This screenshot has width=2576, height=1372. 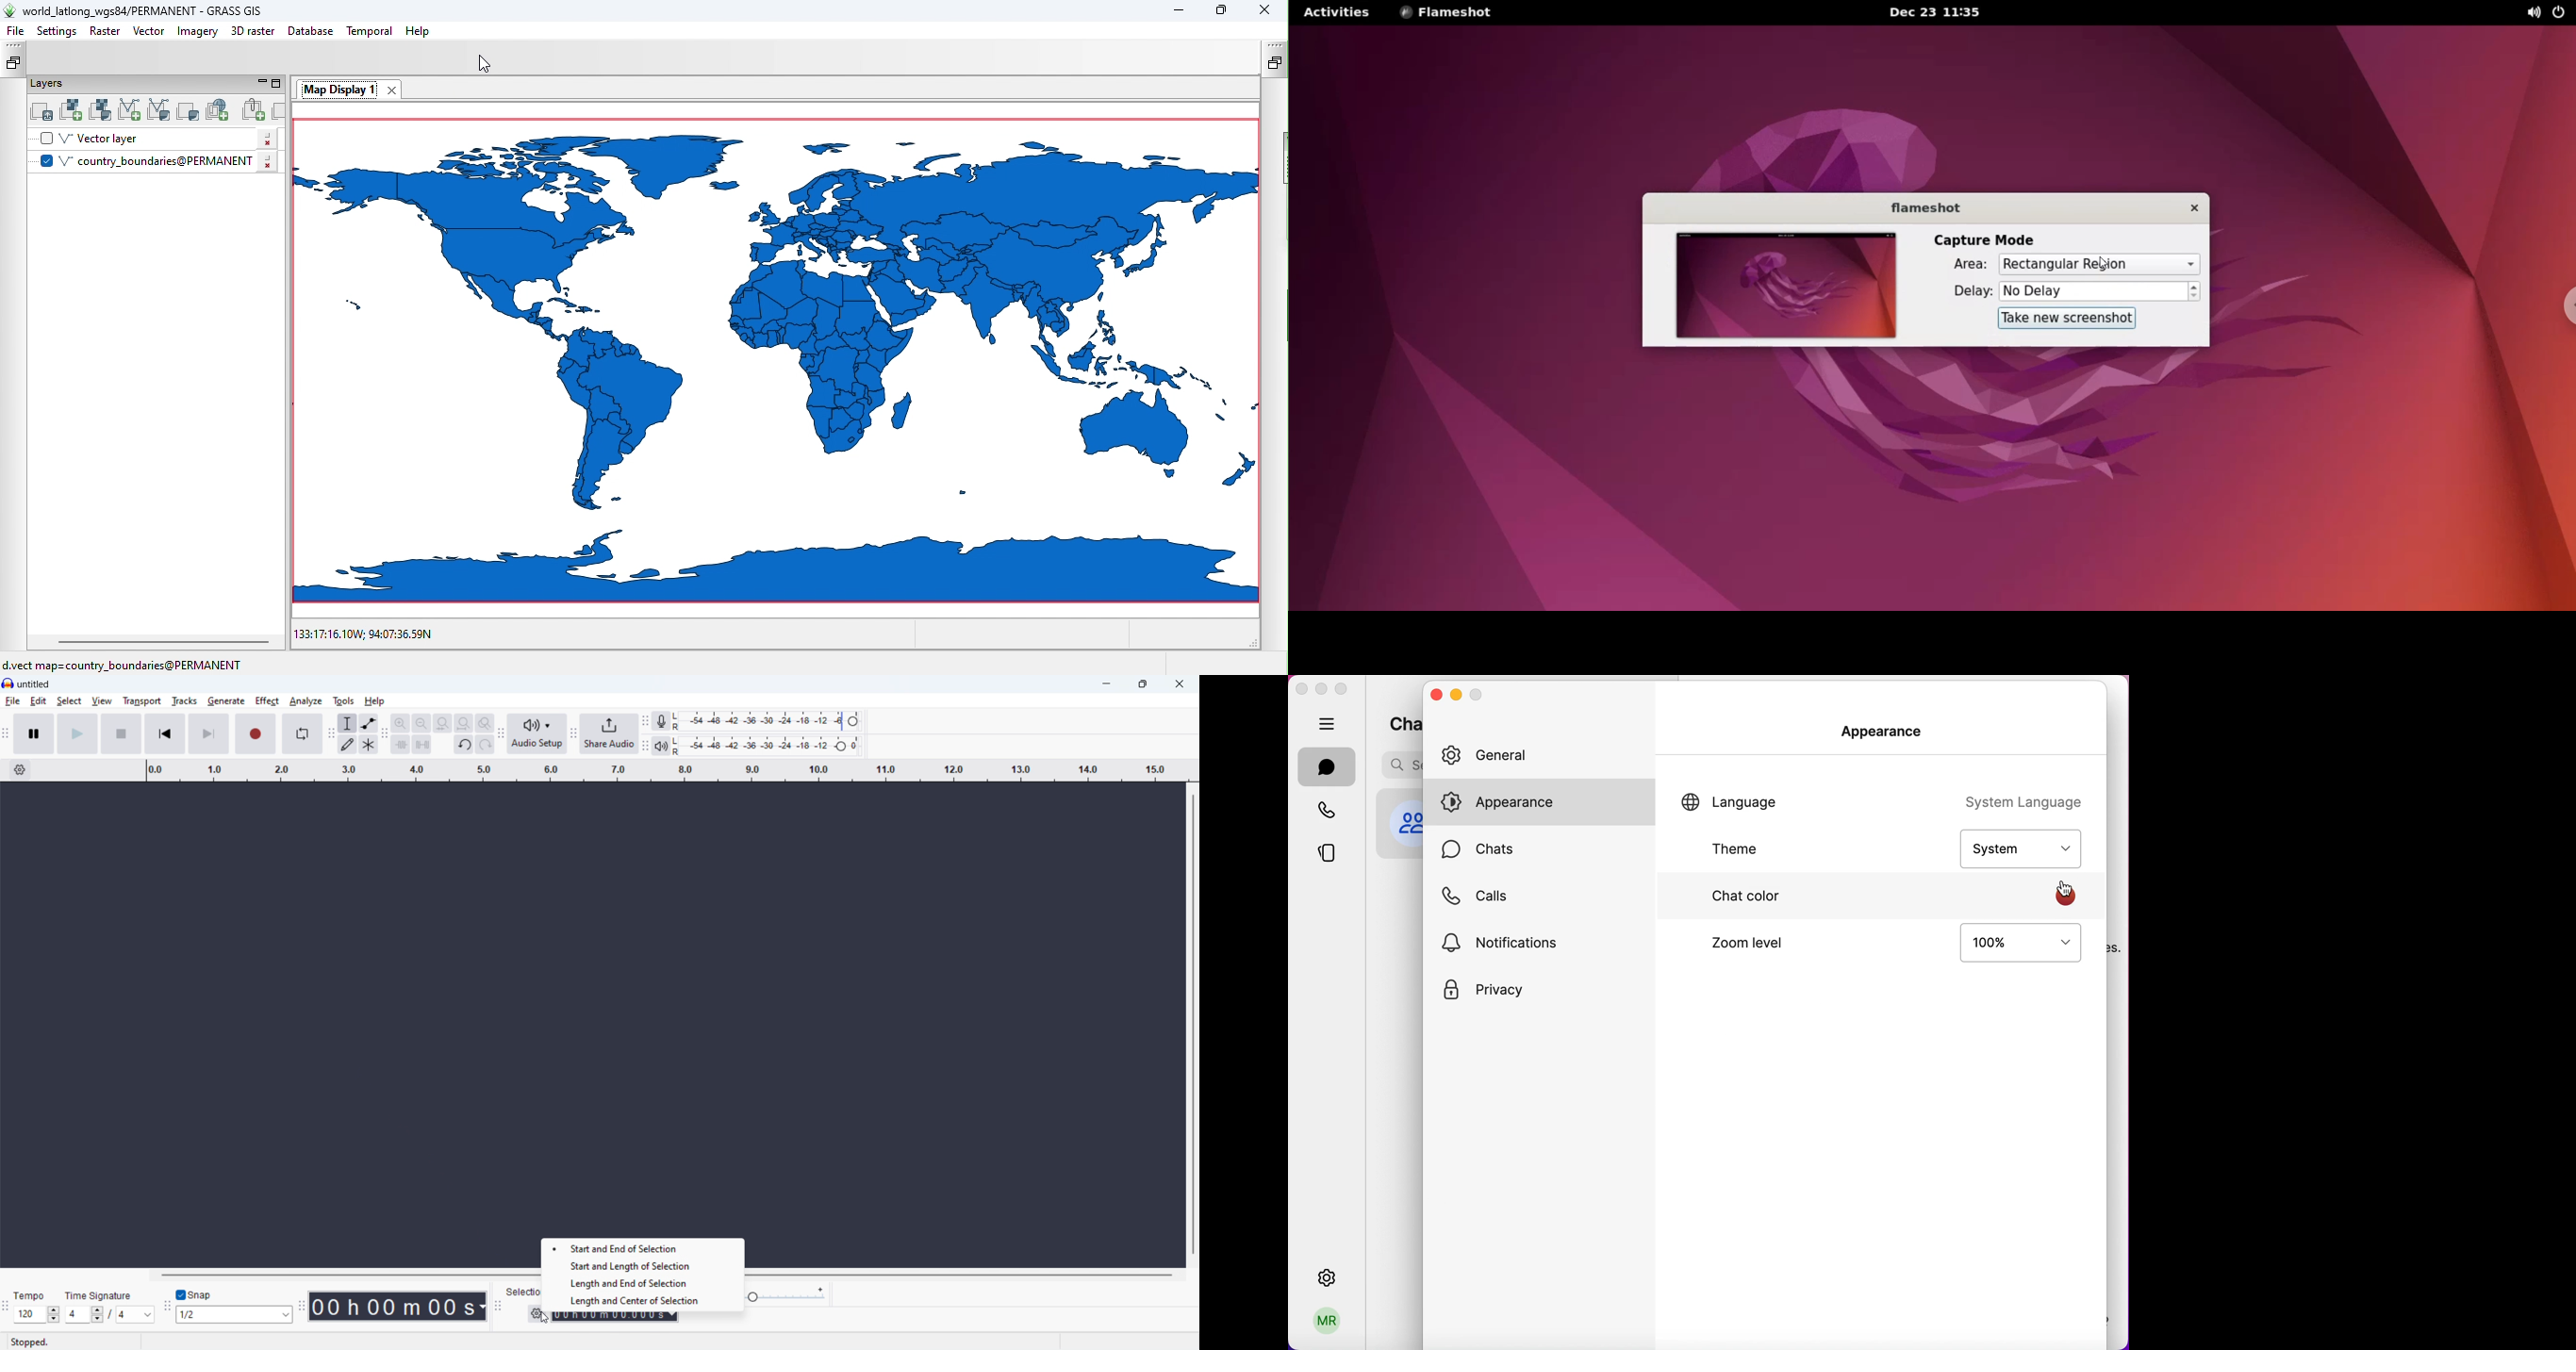 What do you see at coordinates (330, 734) in the screenshot?
I see `tools toolbar` at bounding box center [330, 734].